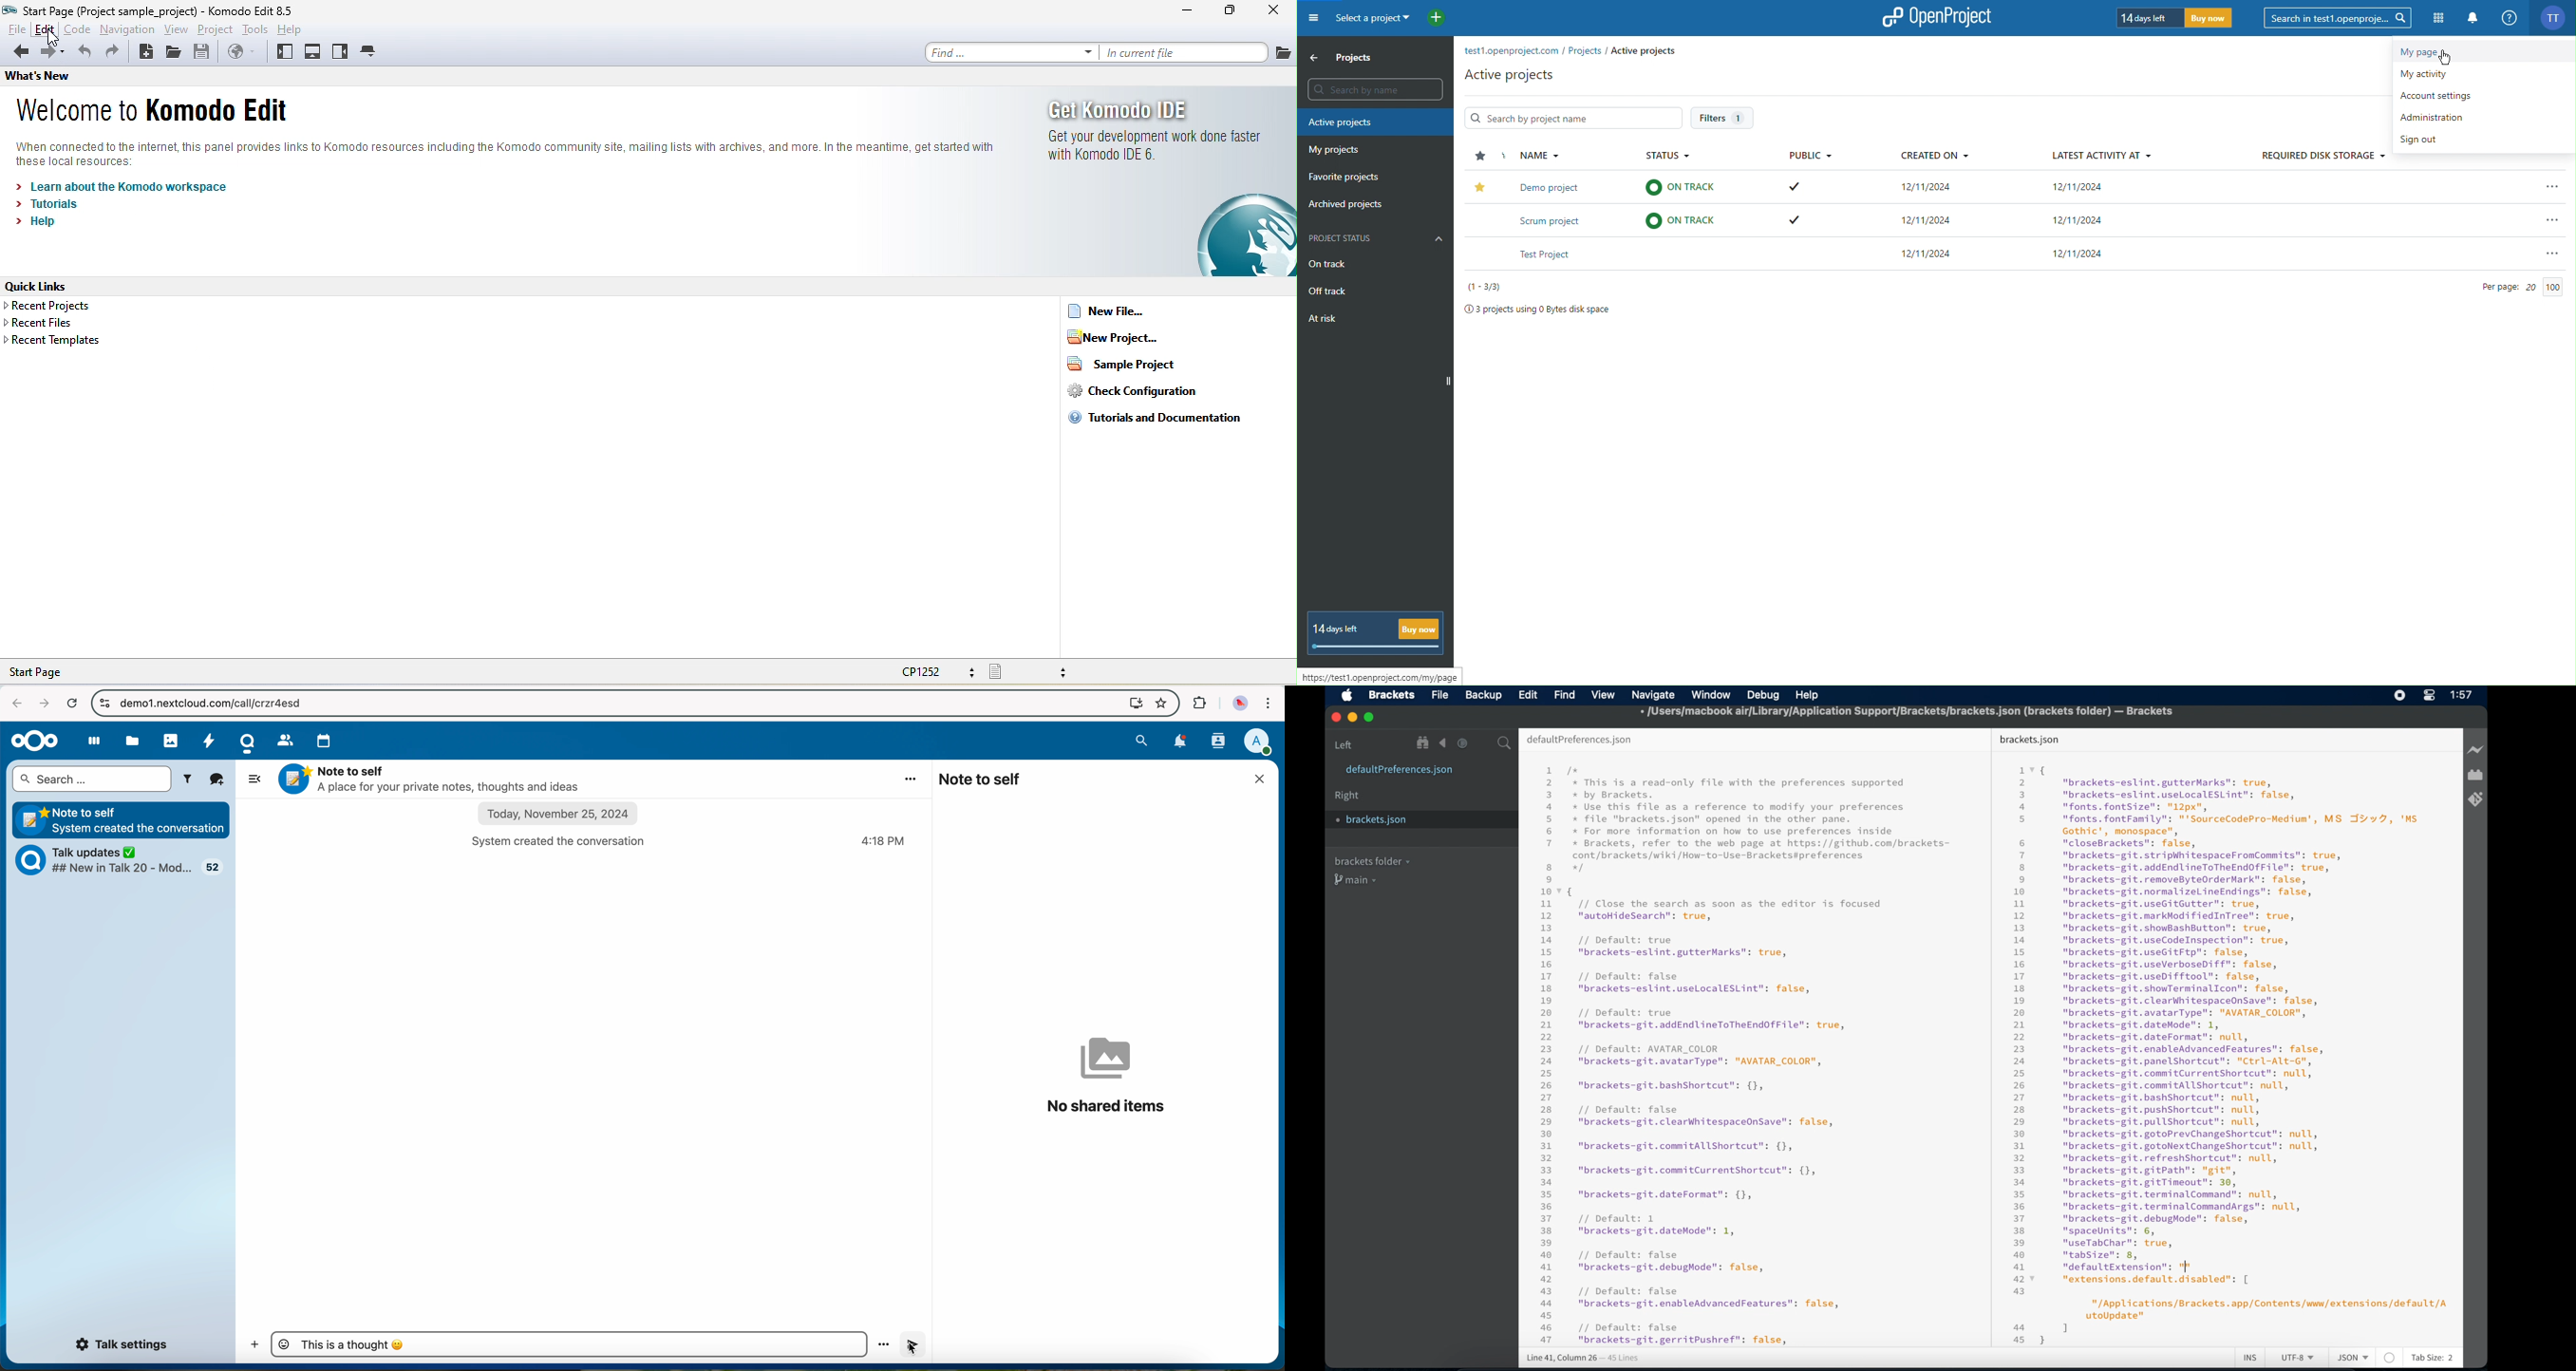 This screenshot has height=1372, width=2576. I want to click on split editor vertical or horizontal, so click(1481, 743).